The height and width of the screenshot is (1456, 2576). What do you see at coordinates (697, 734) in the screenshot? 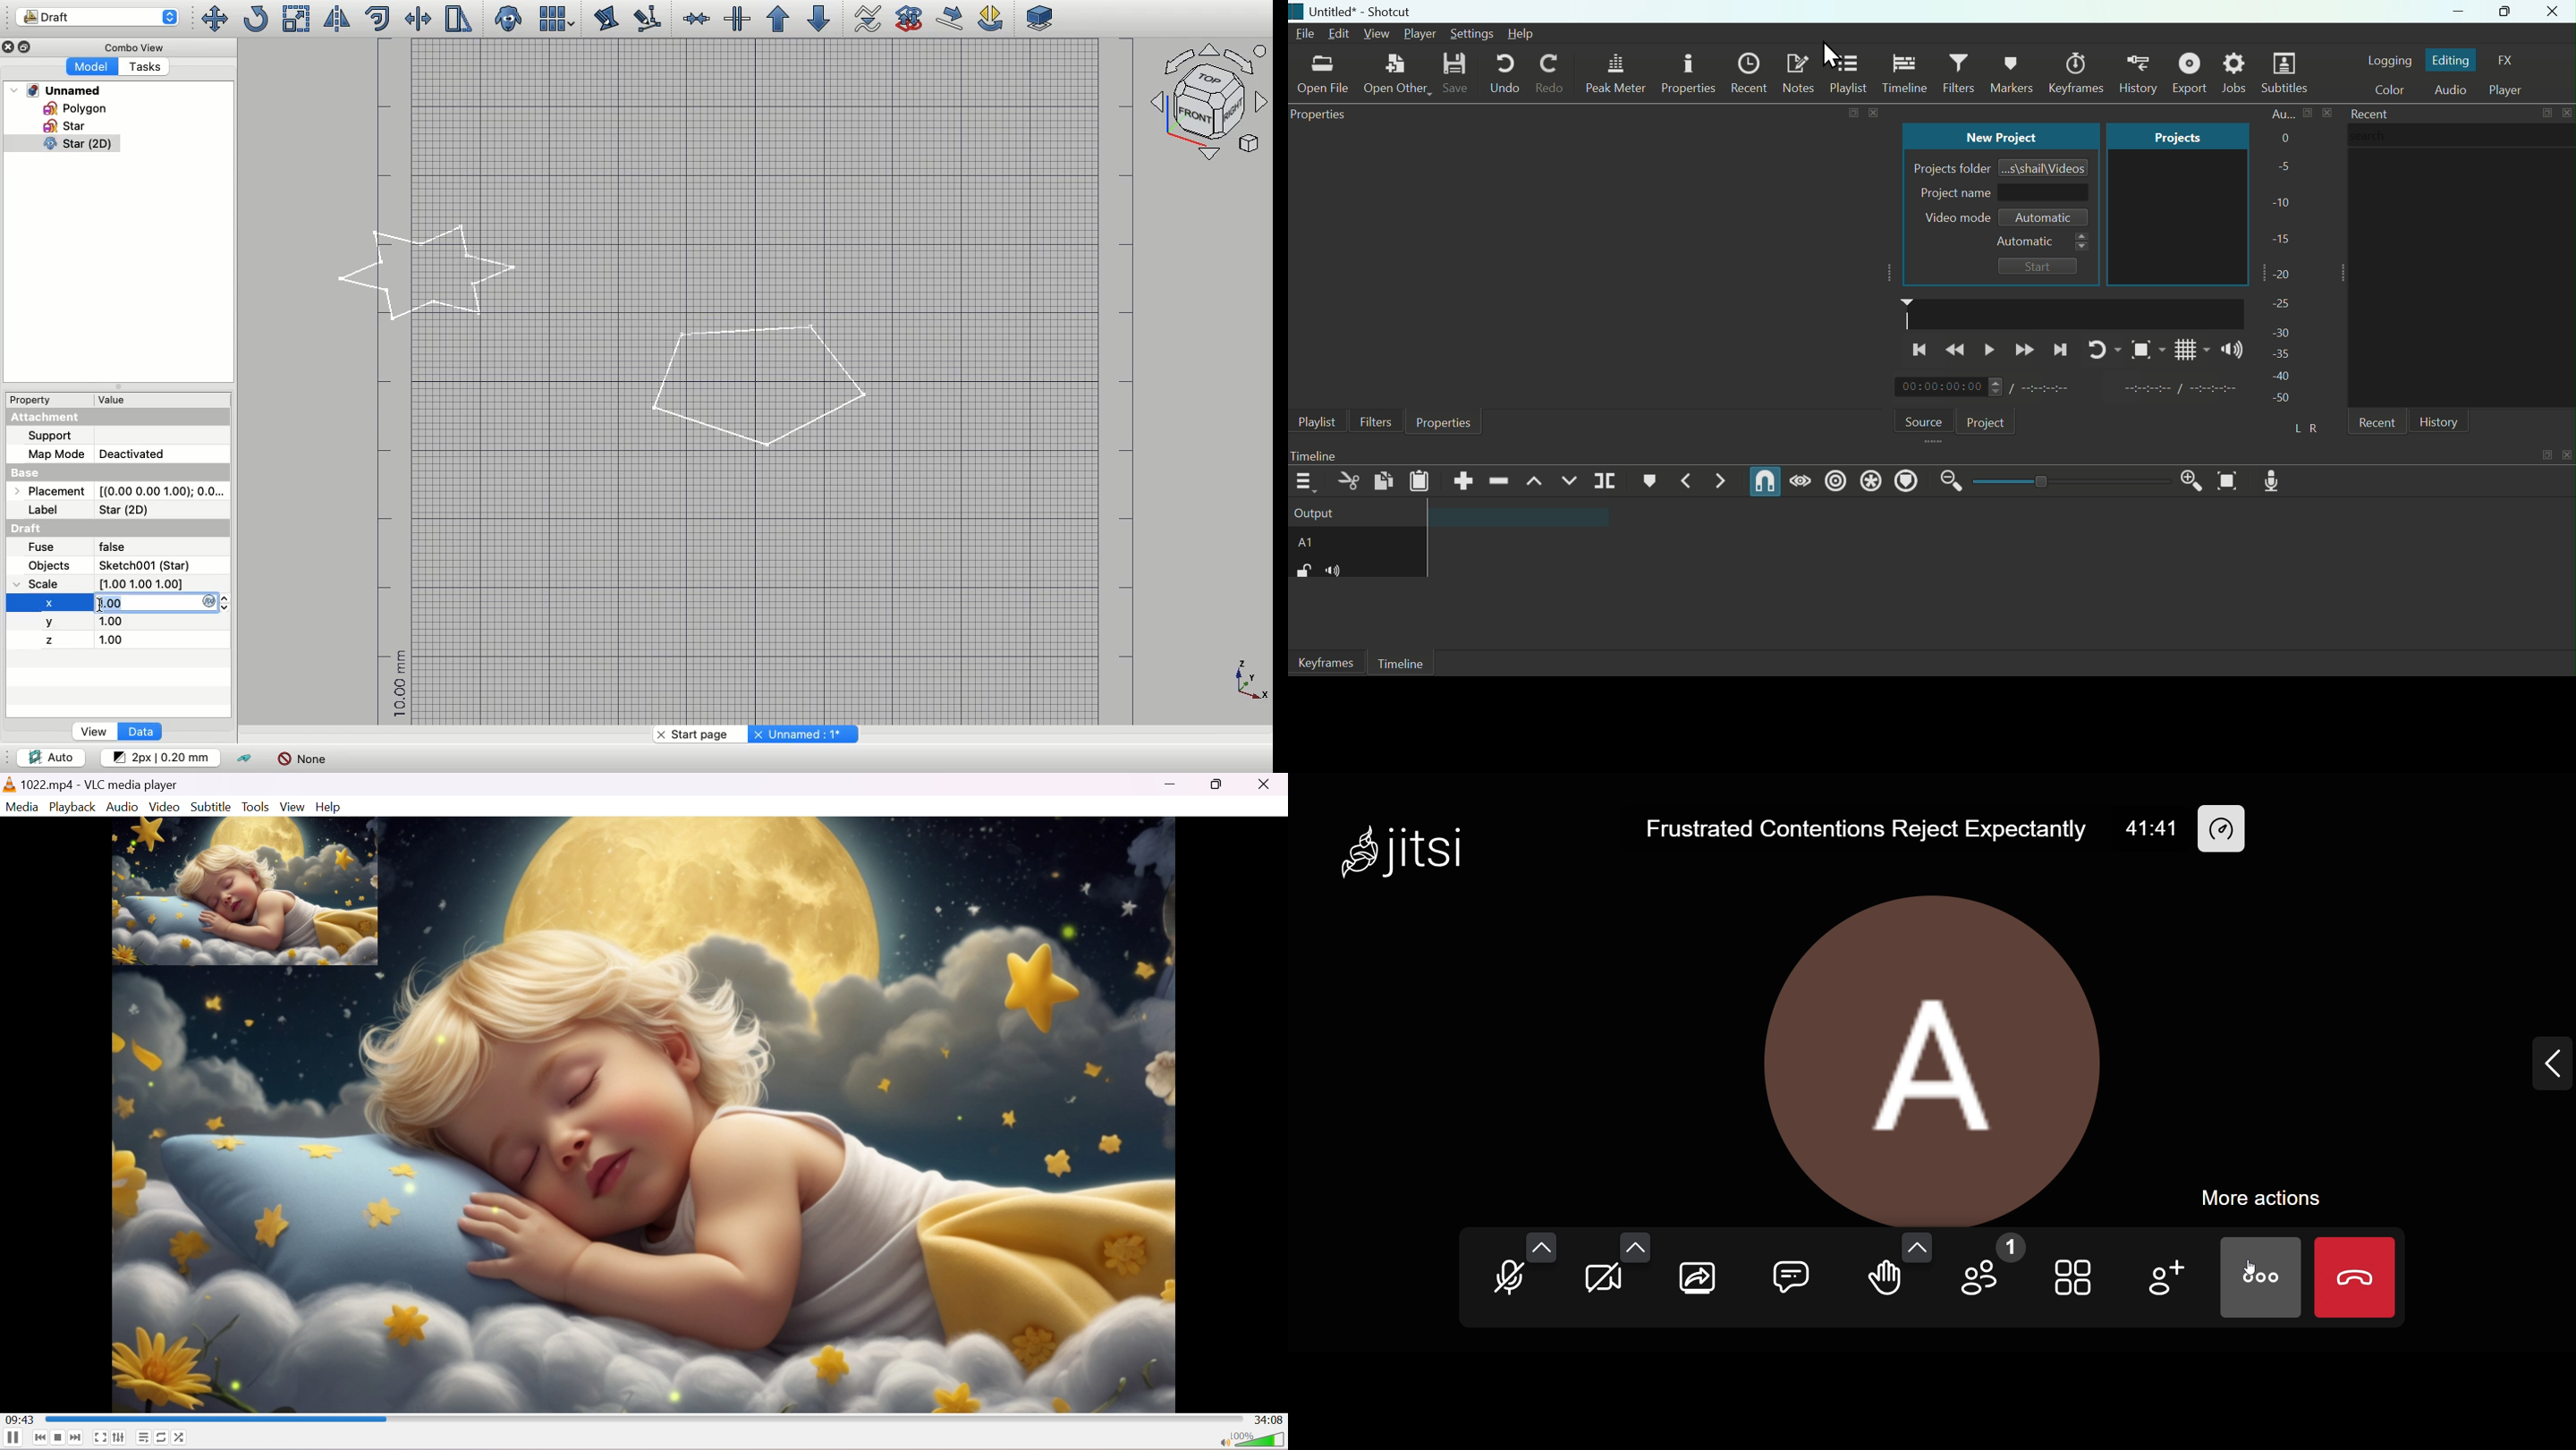
I see `Start page` at bounding box center [697, 734].